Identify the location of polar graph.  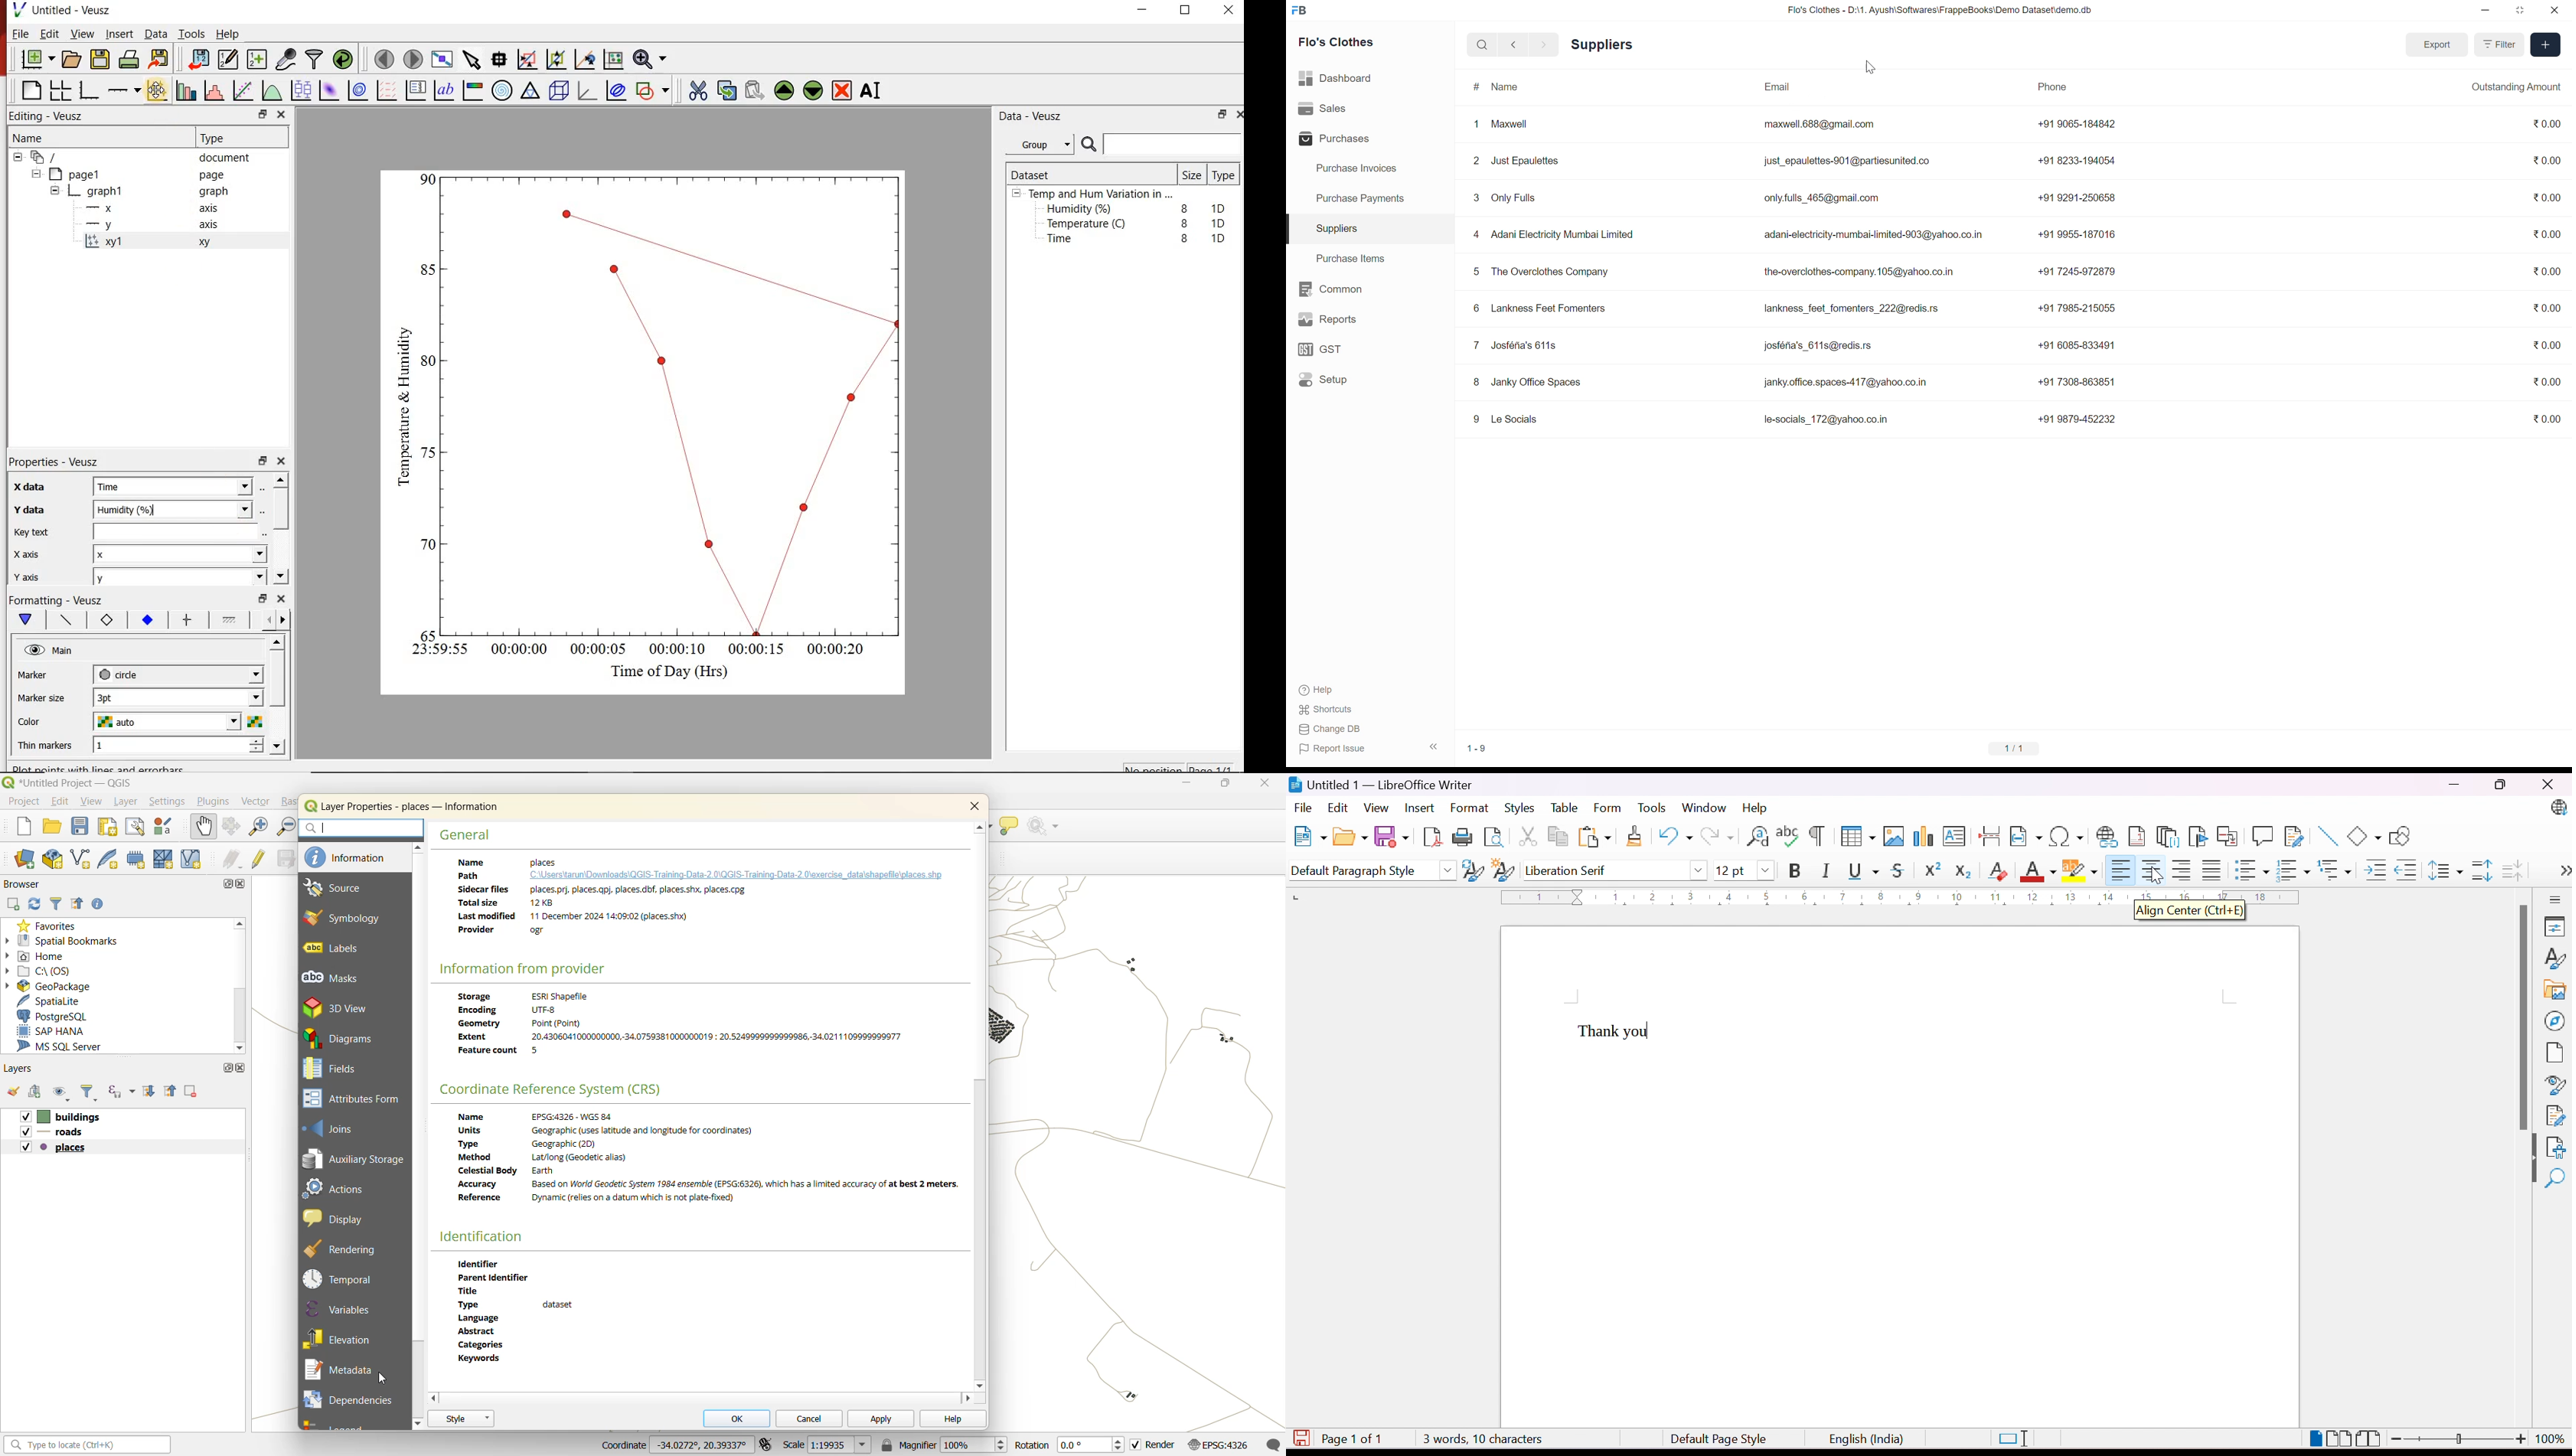
(504, 92).